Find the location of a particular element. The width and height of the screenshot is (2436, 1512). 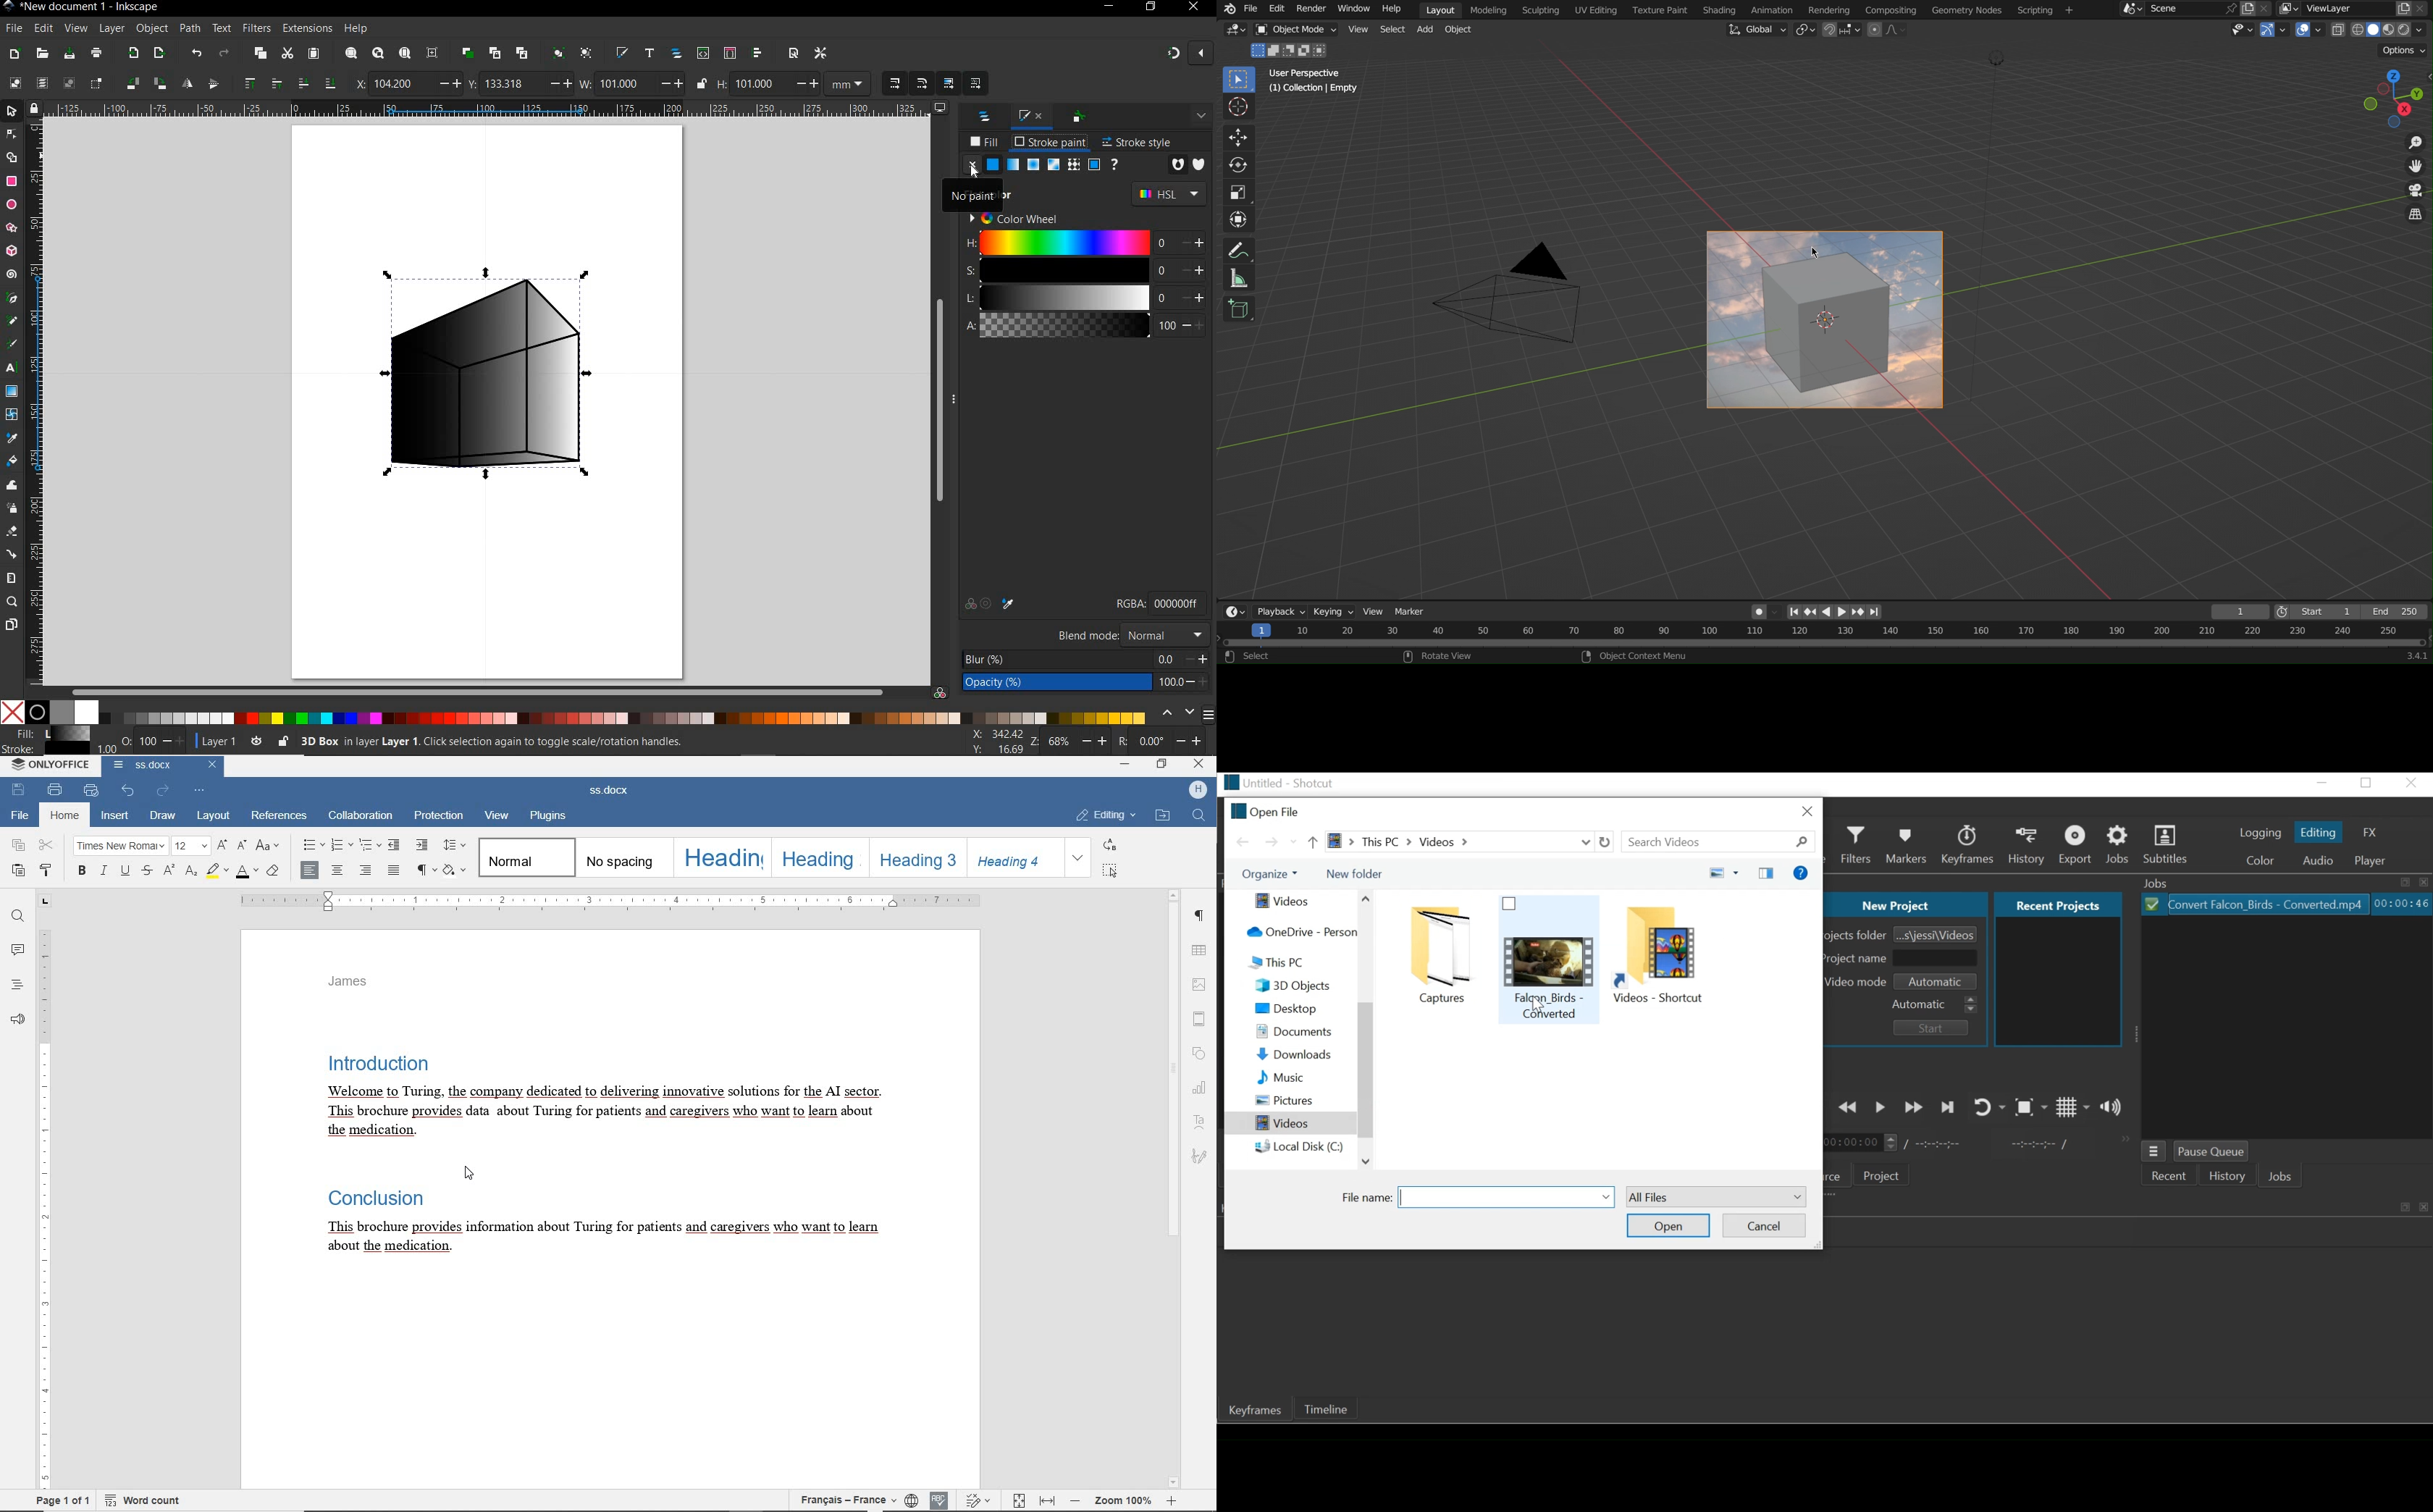

Marker is located at coordinates (1414, 611).